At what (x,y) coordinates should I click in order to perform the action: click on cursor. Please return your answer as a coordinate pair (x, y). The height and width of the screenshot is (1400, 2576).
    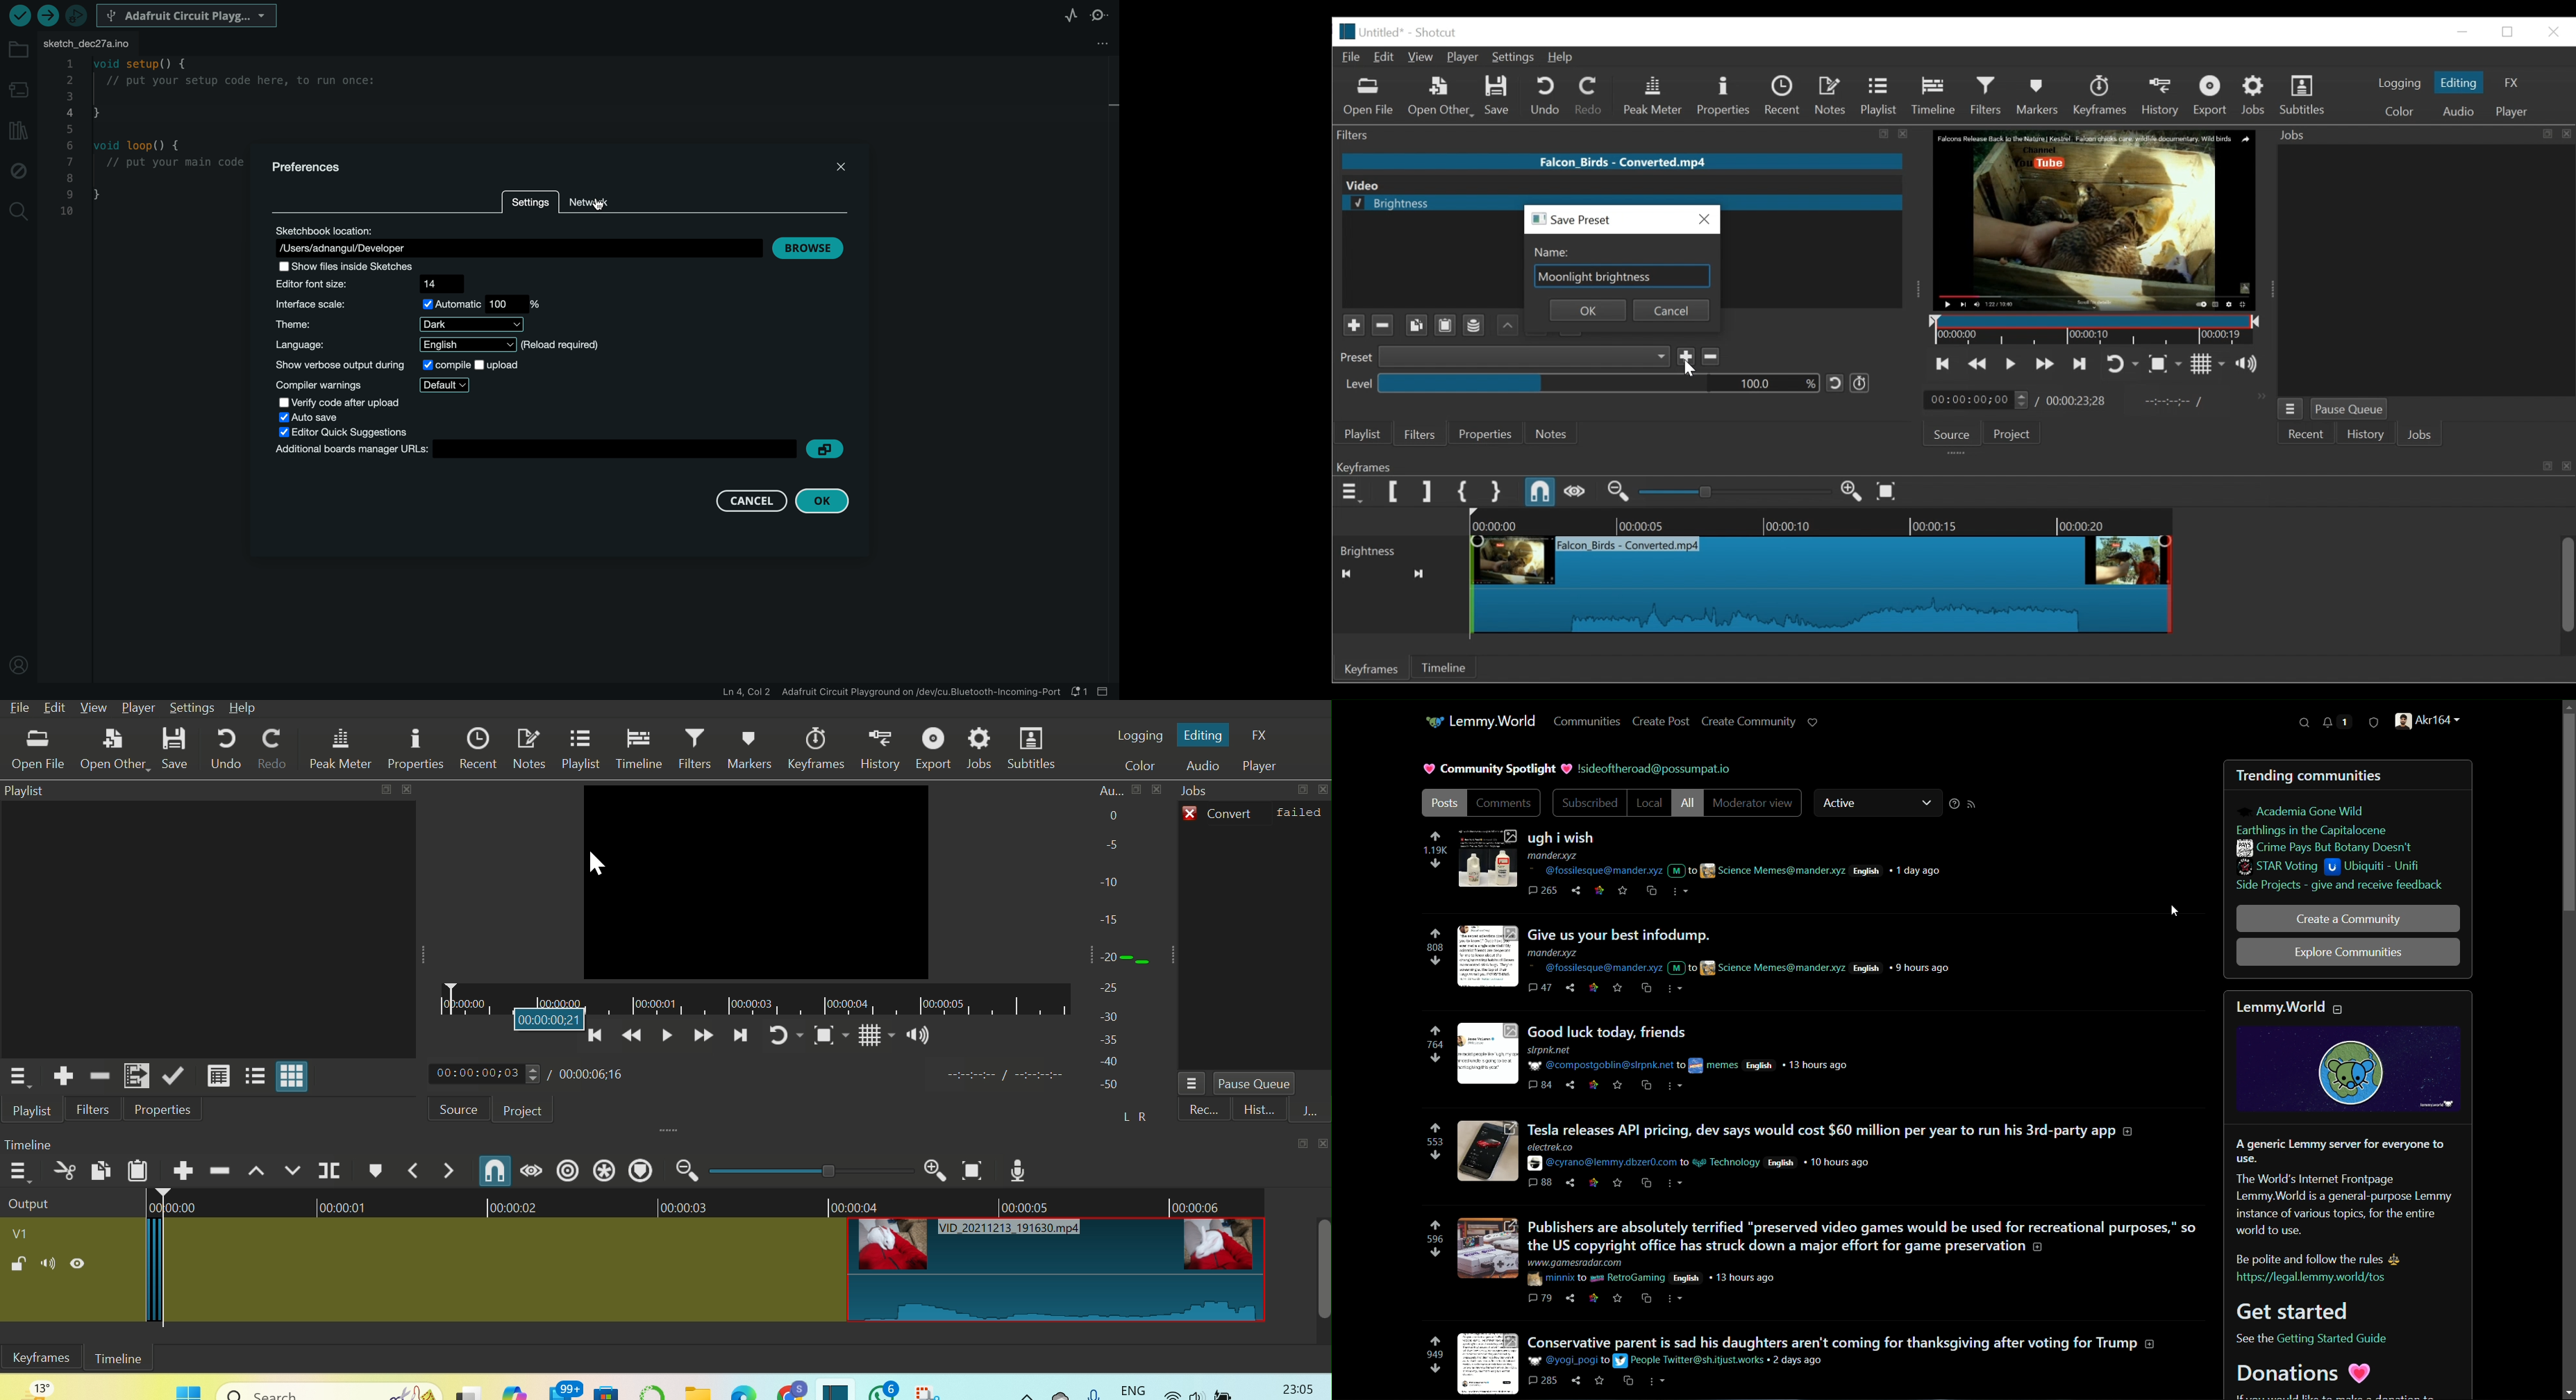
    Looking at the image, I should click on (607, 204).